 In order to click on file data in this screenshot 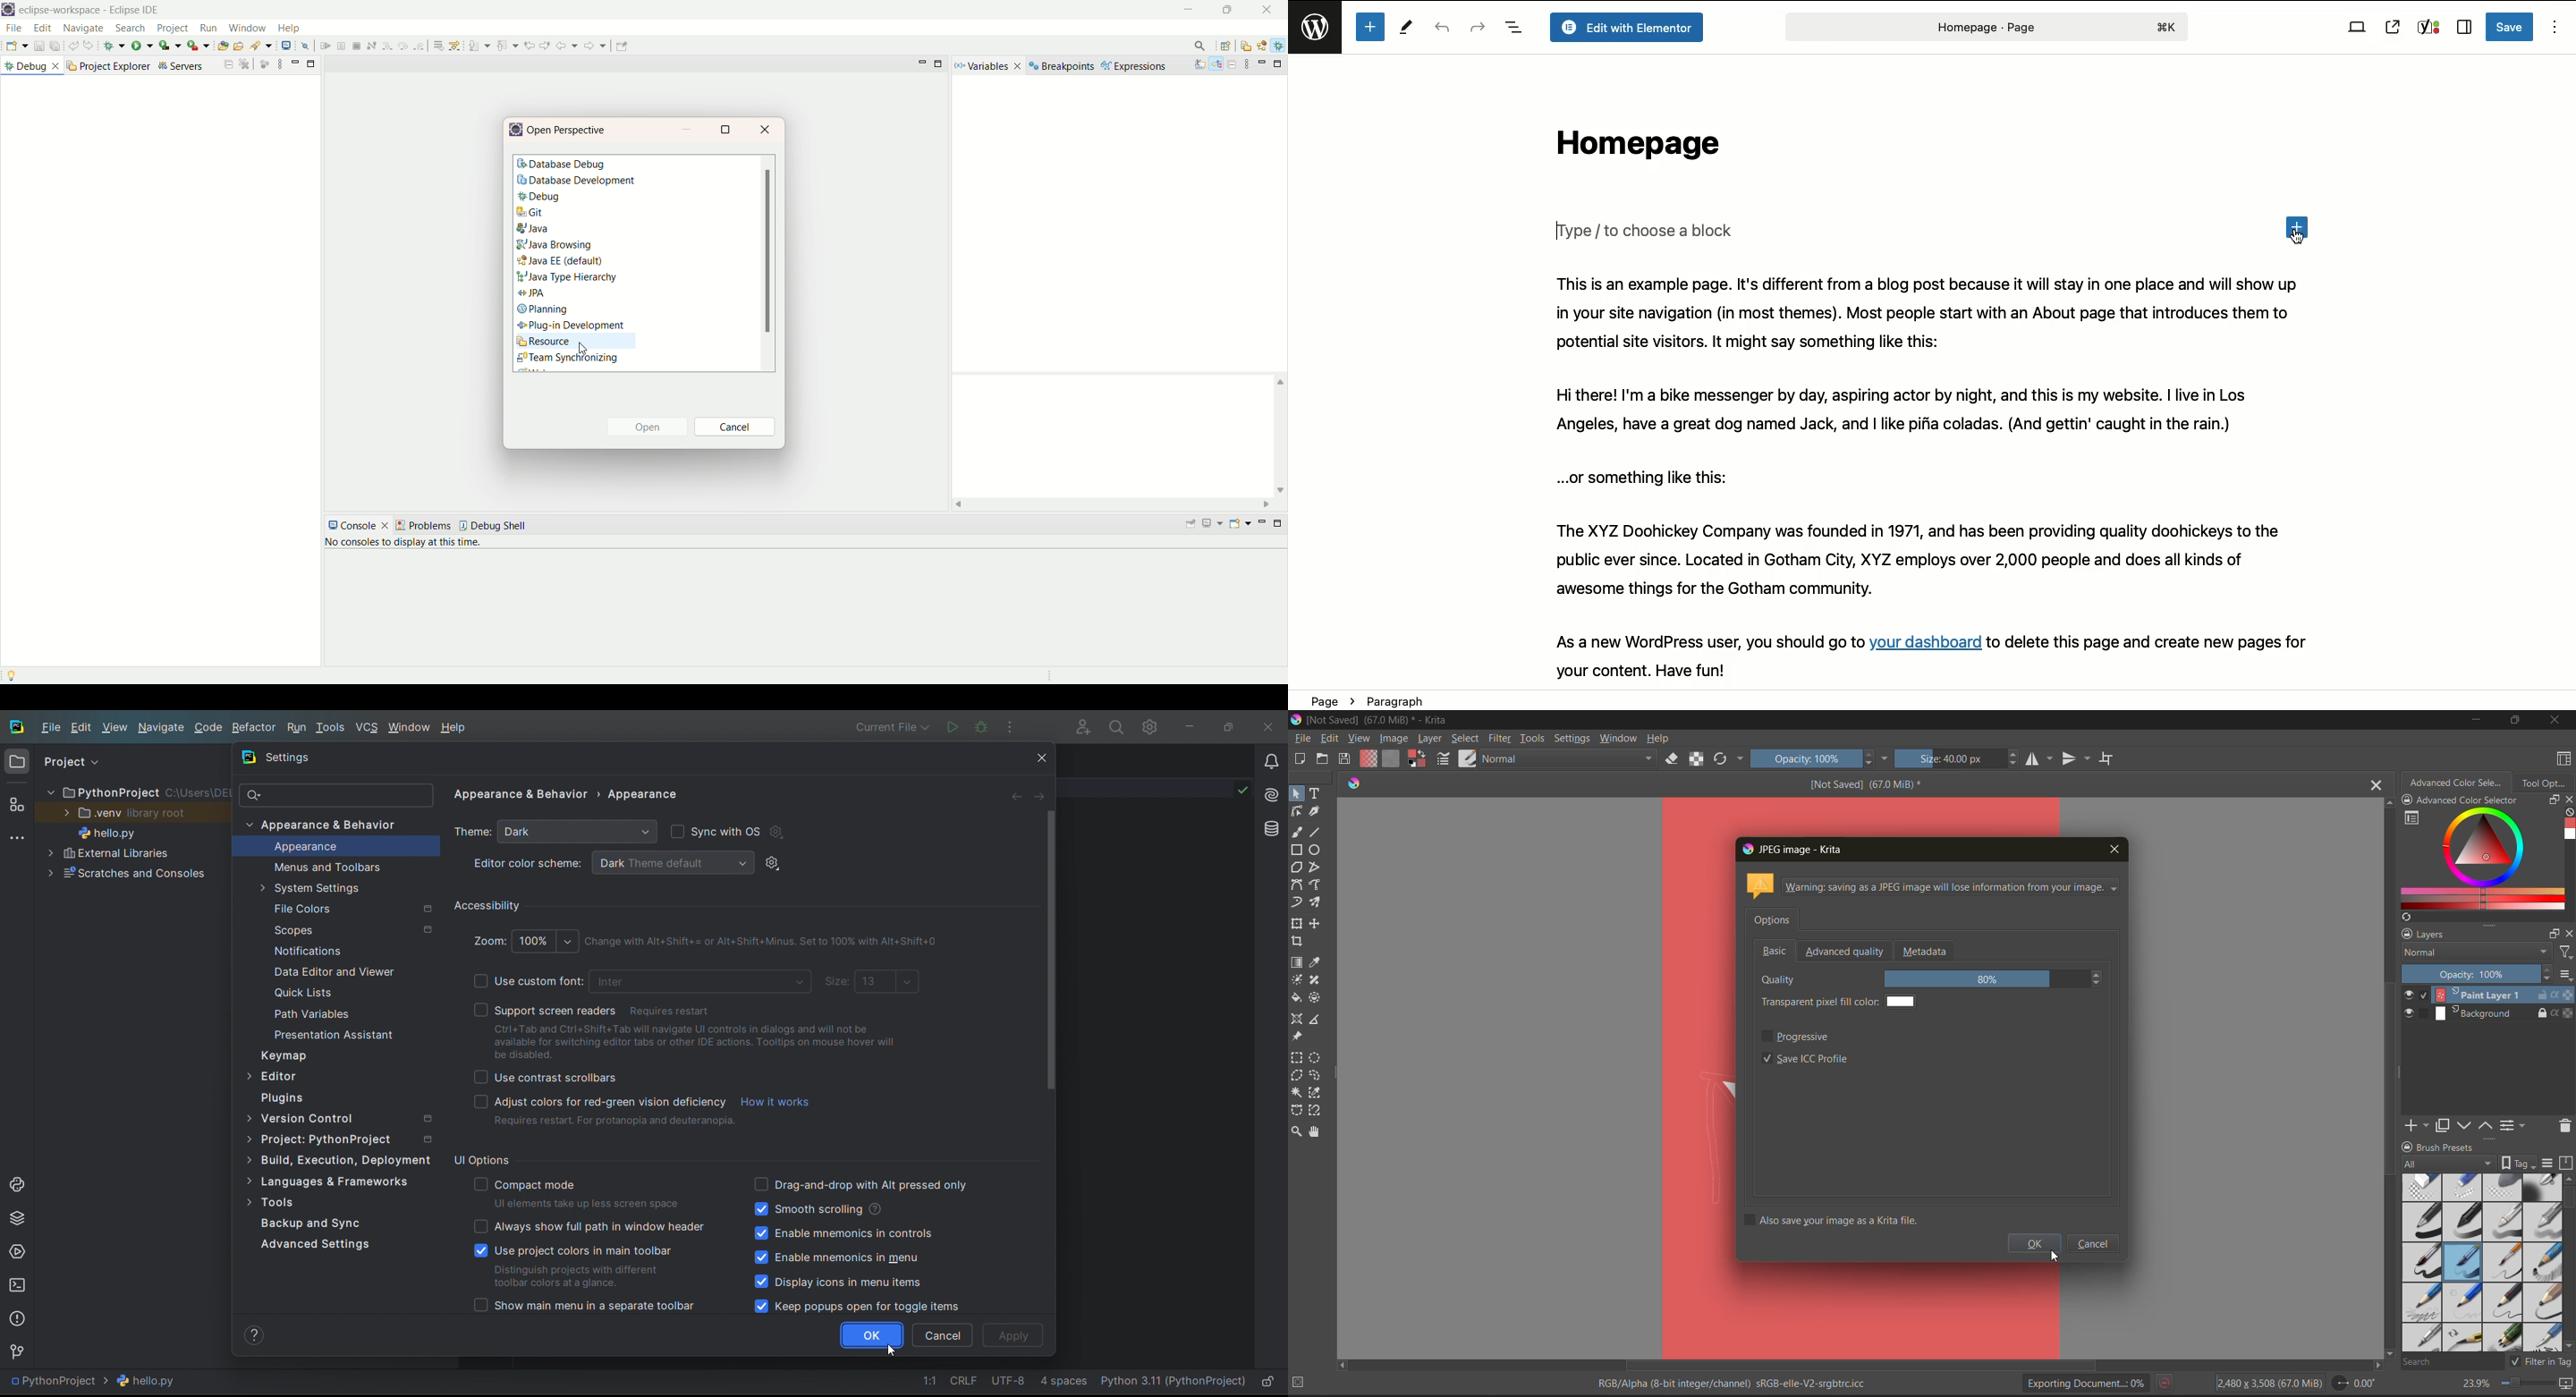, I will do `click(985, 1384)`.